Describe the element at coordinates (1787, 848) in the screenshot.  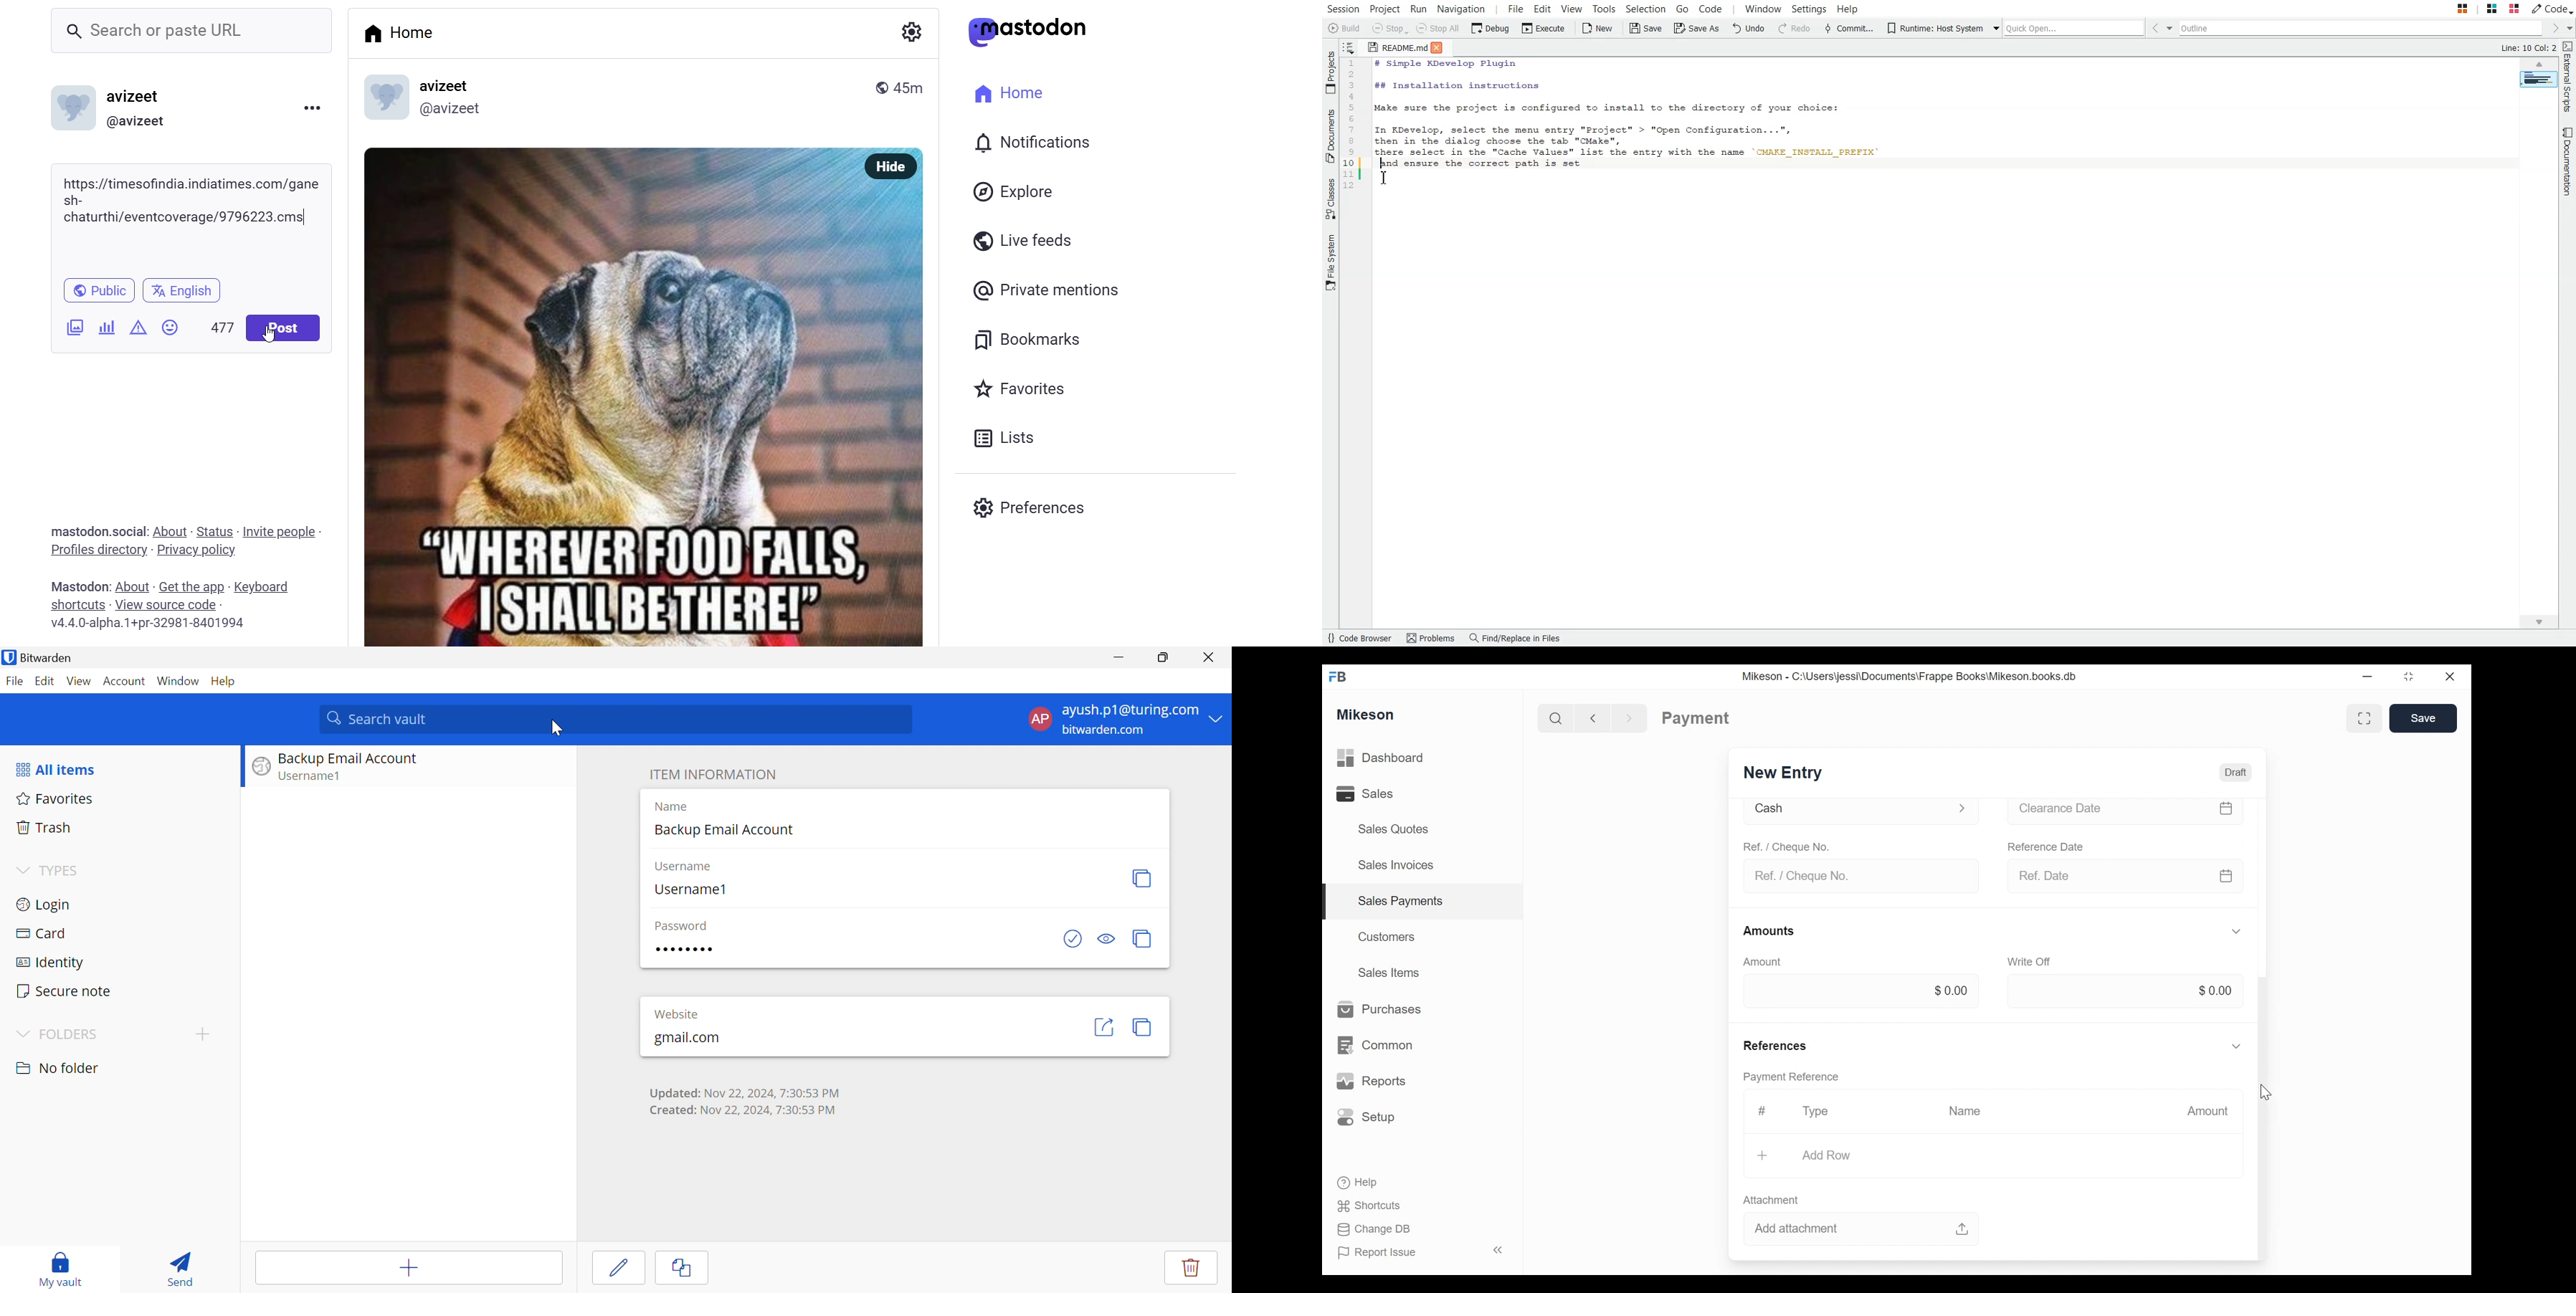
I see `Ref./cheque no.` at that location.